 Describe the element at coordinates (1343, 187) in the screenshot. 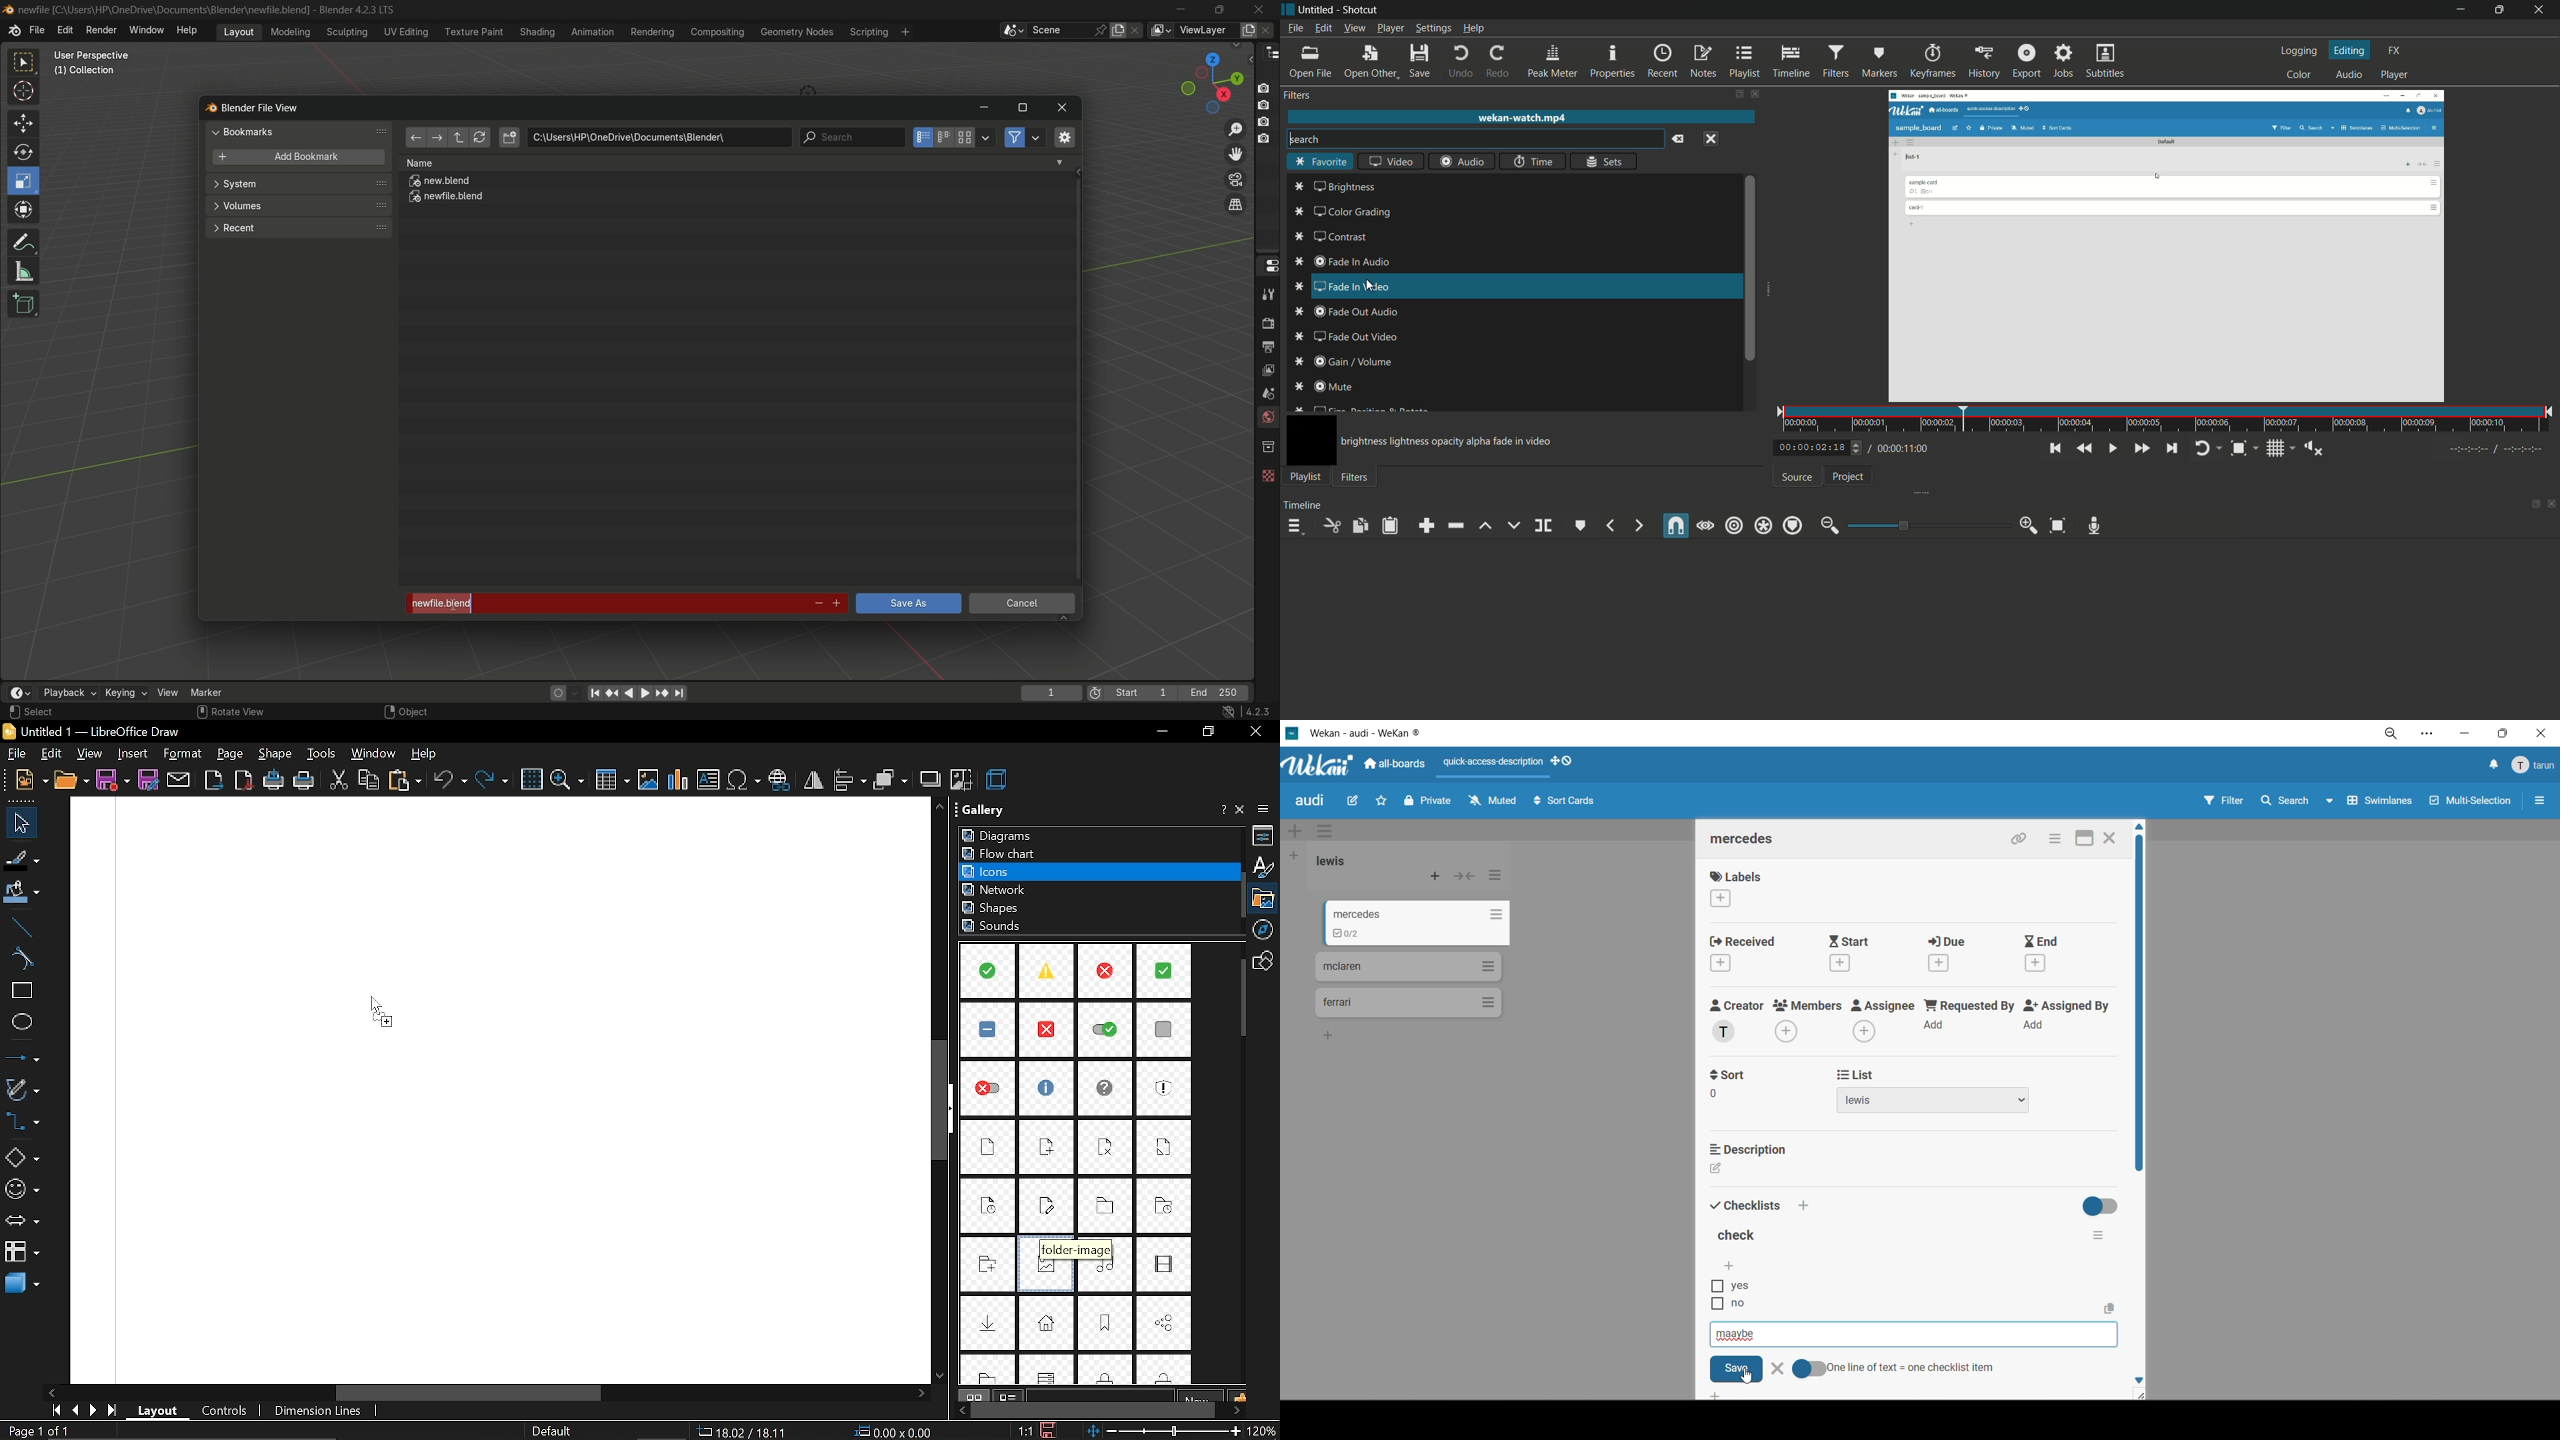

I see `brightness` at that location.